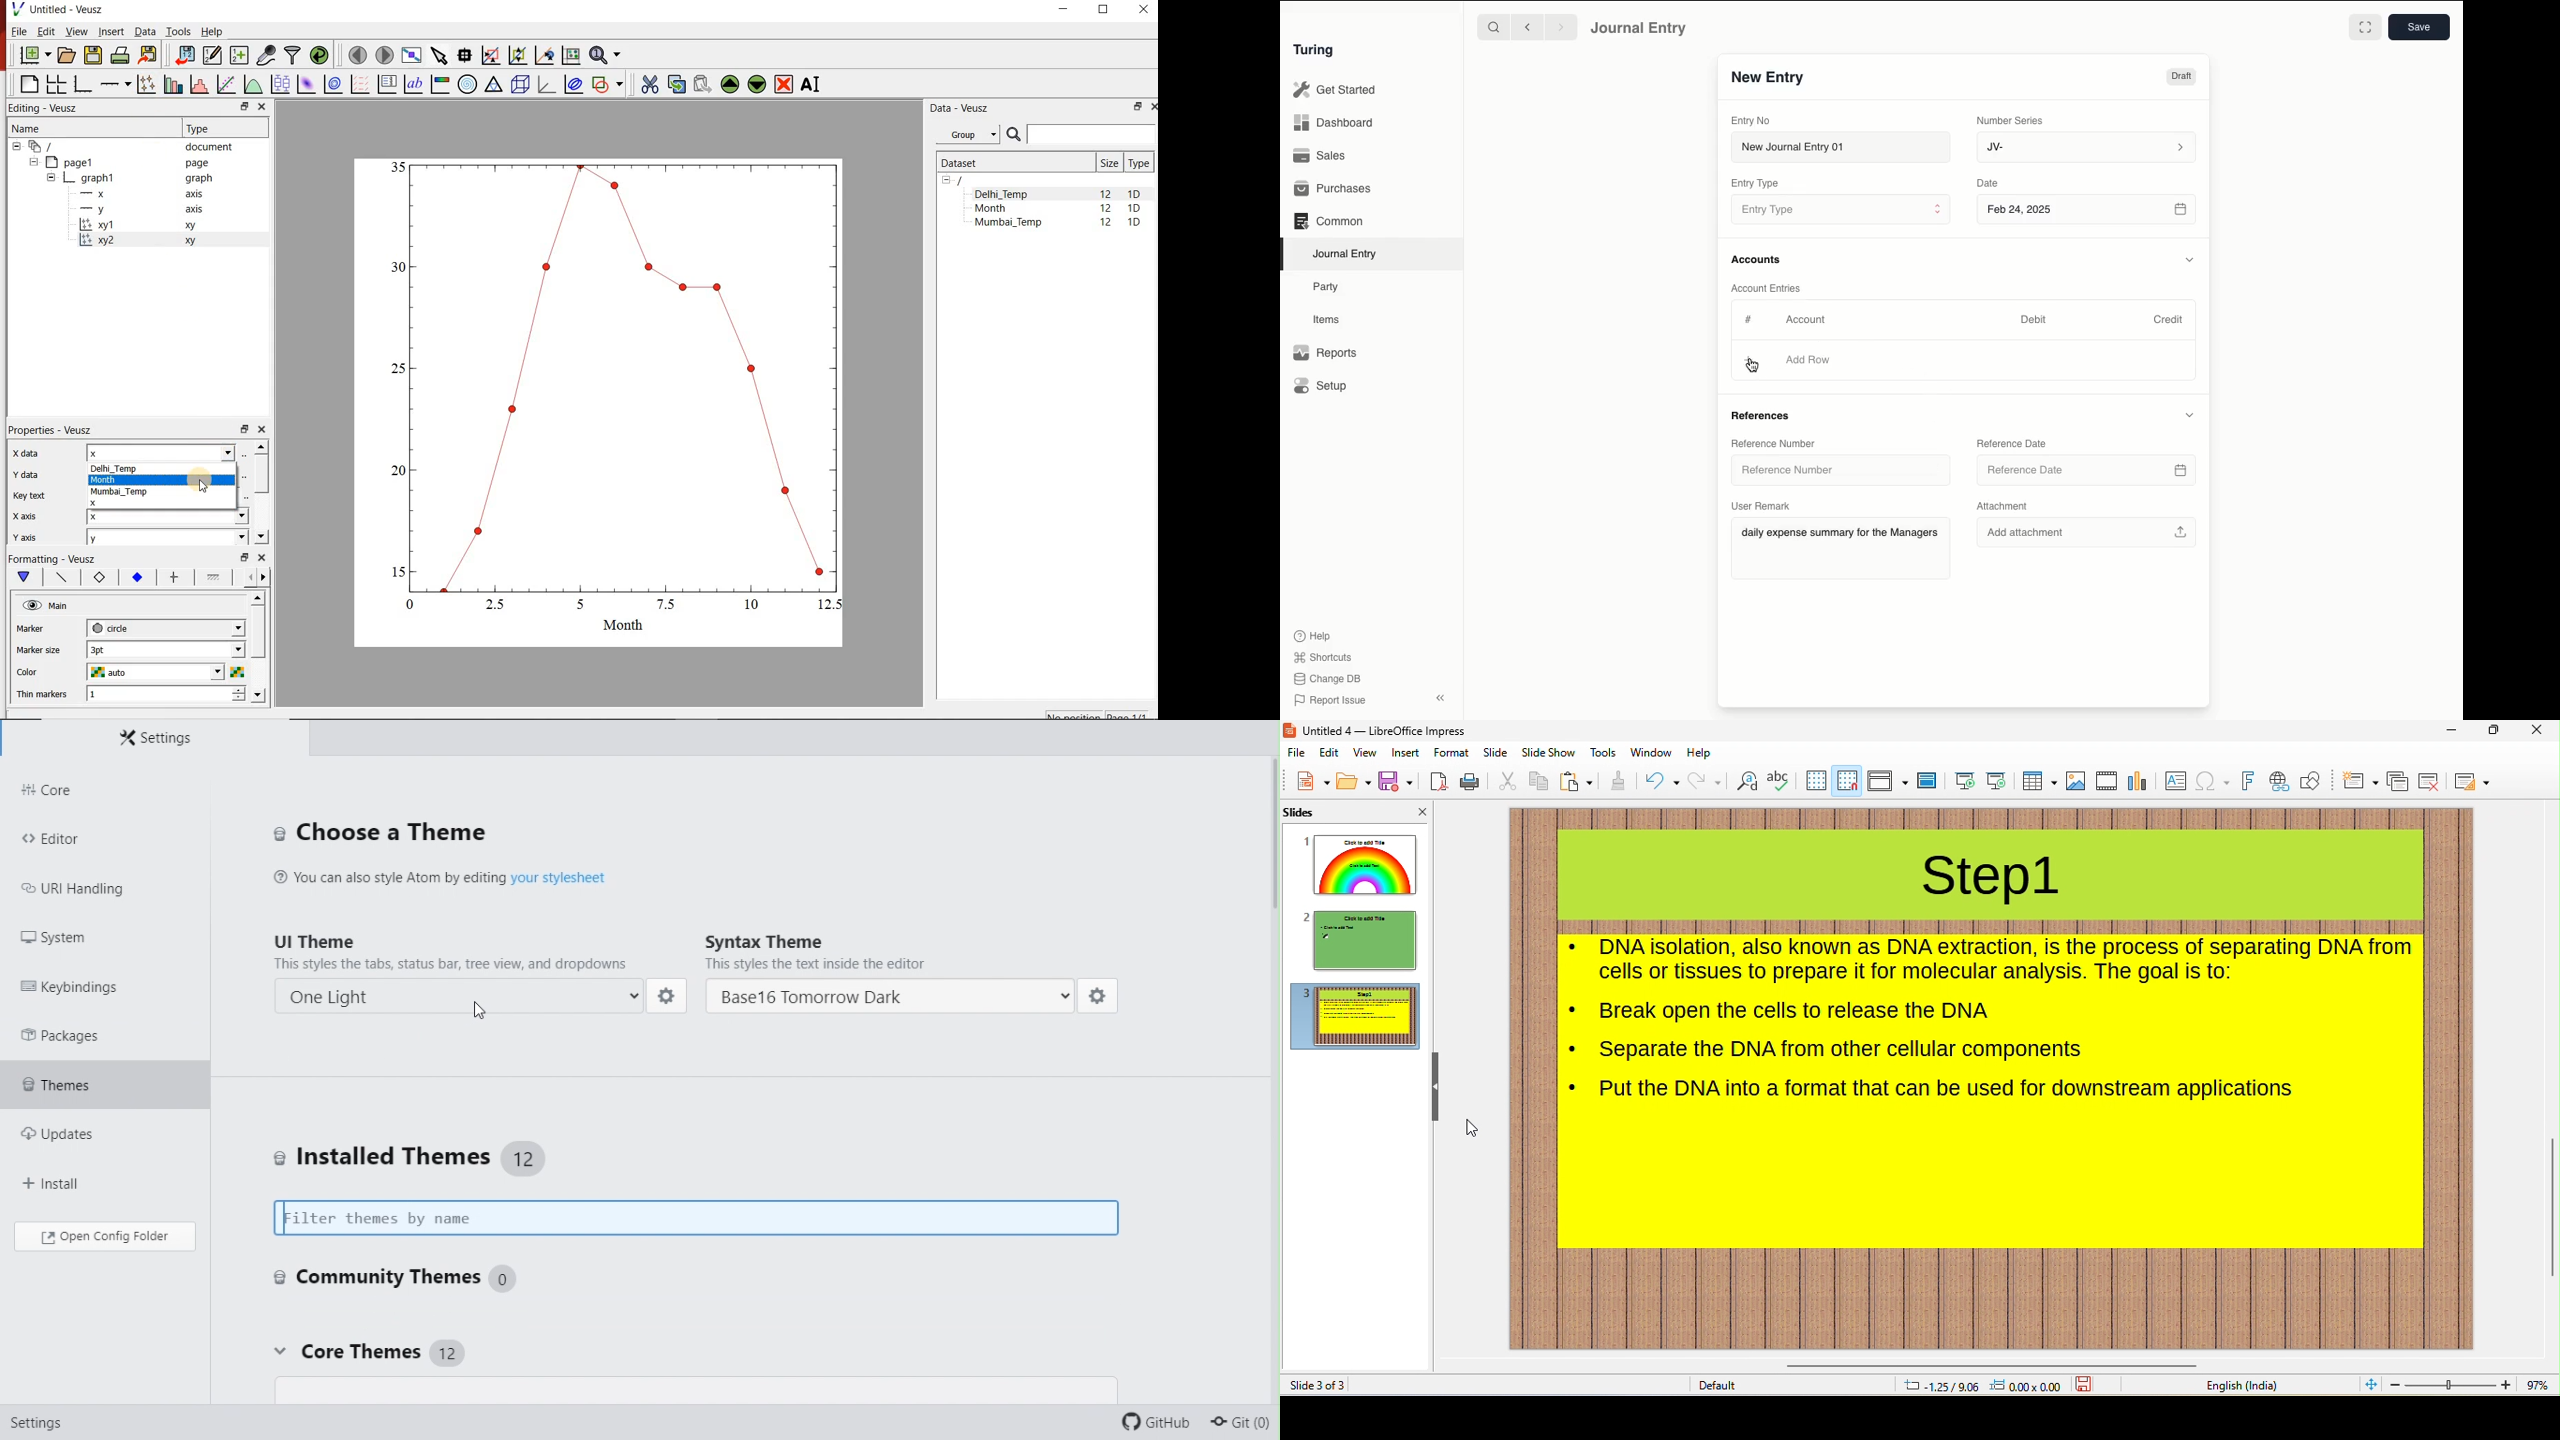 The image size is (2576, 1456). I want to click on 1D, so click(1134, 223).